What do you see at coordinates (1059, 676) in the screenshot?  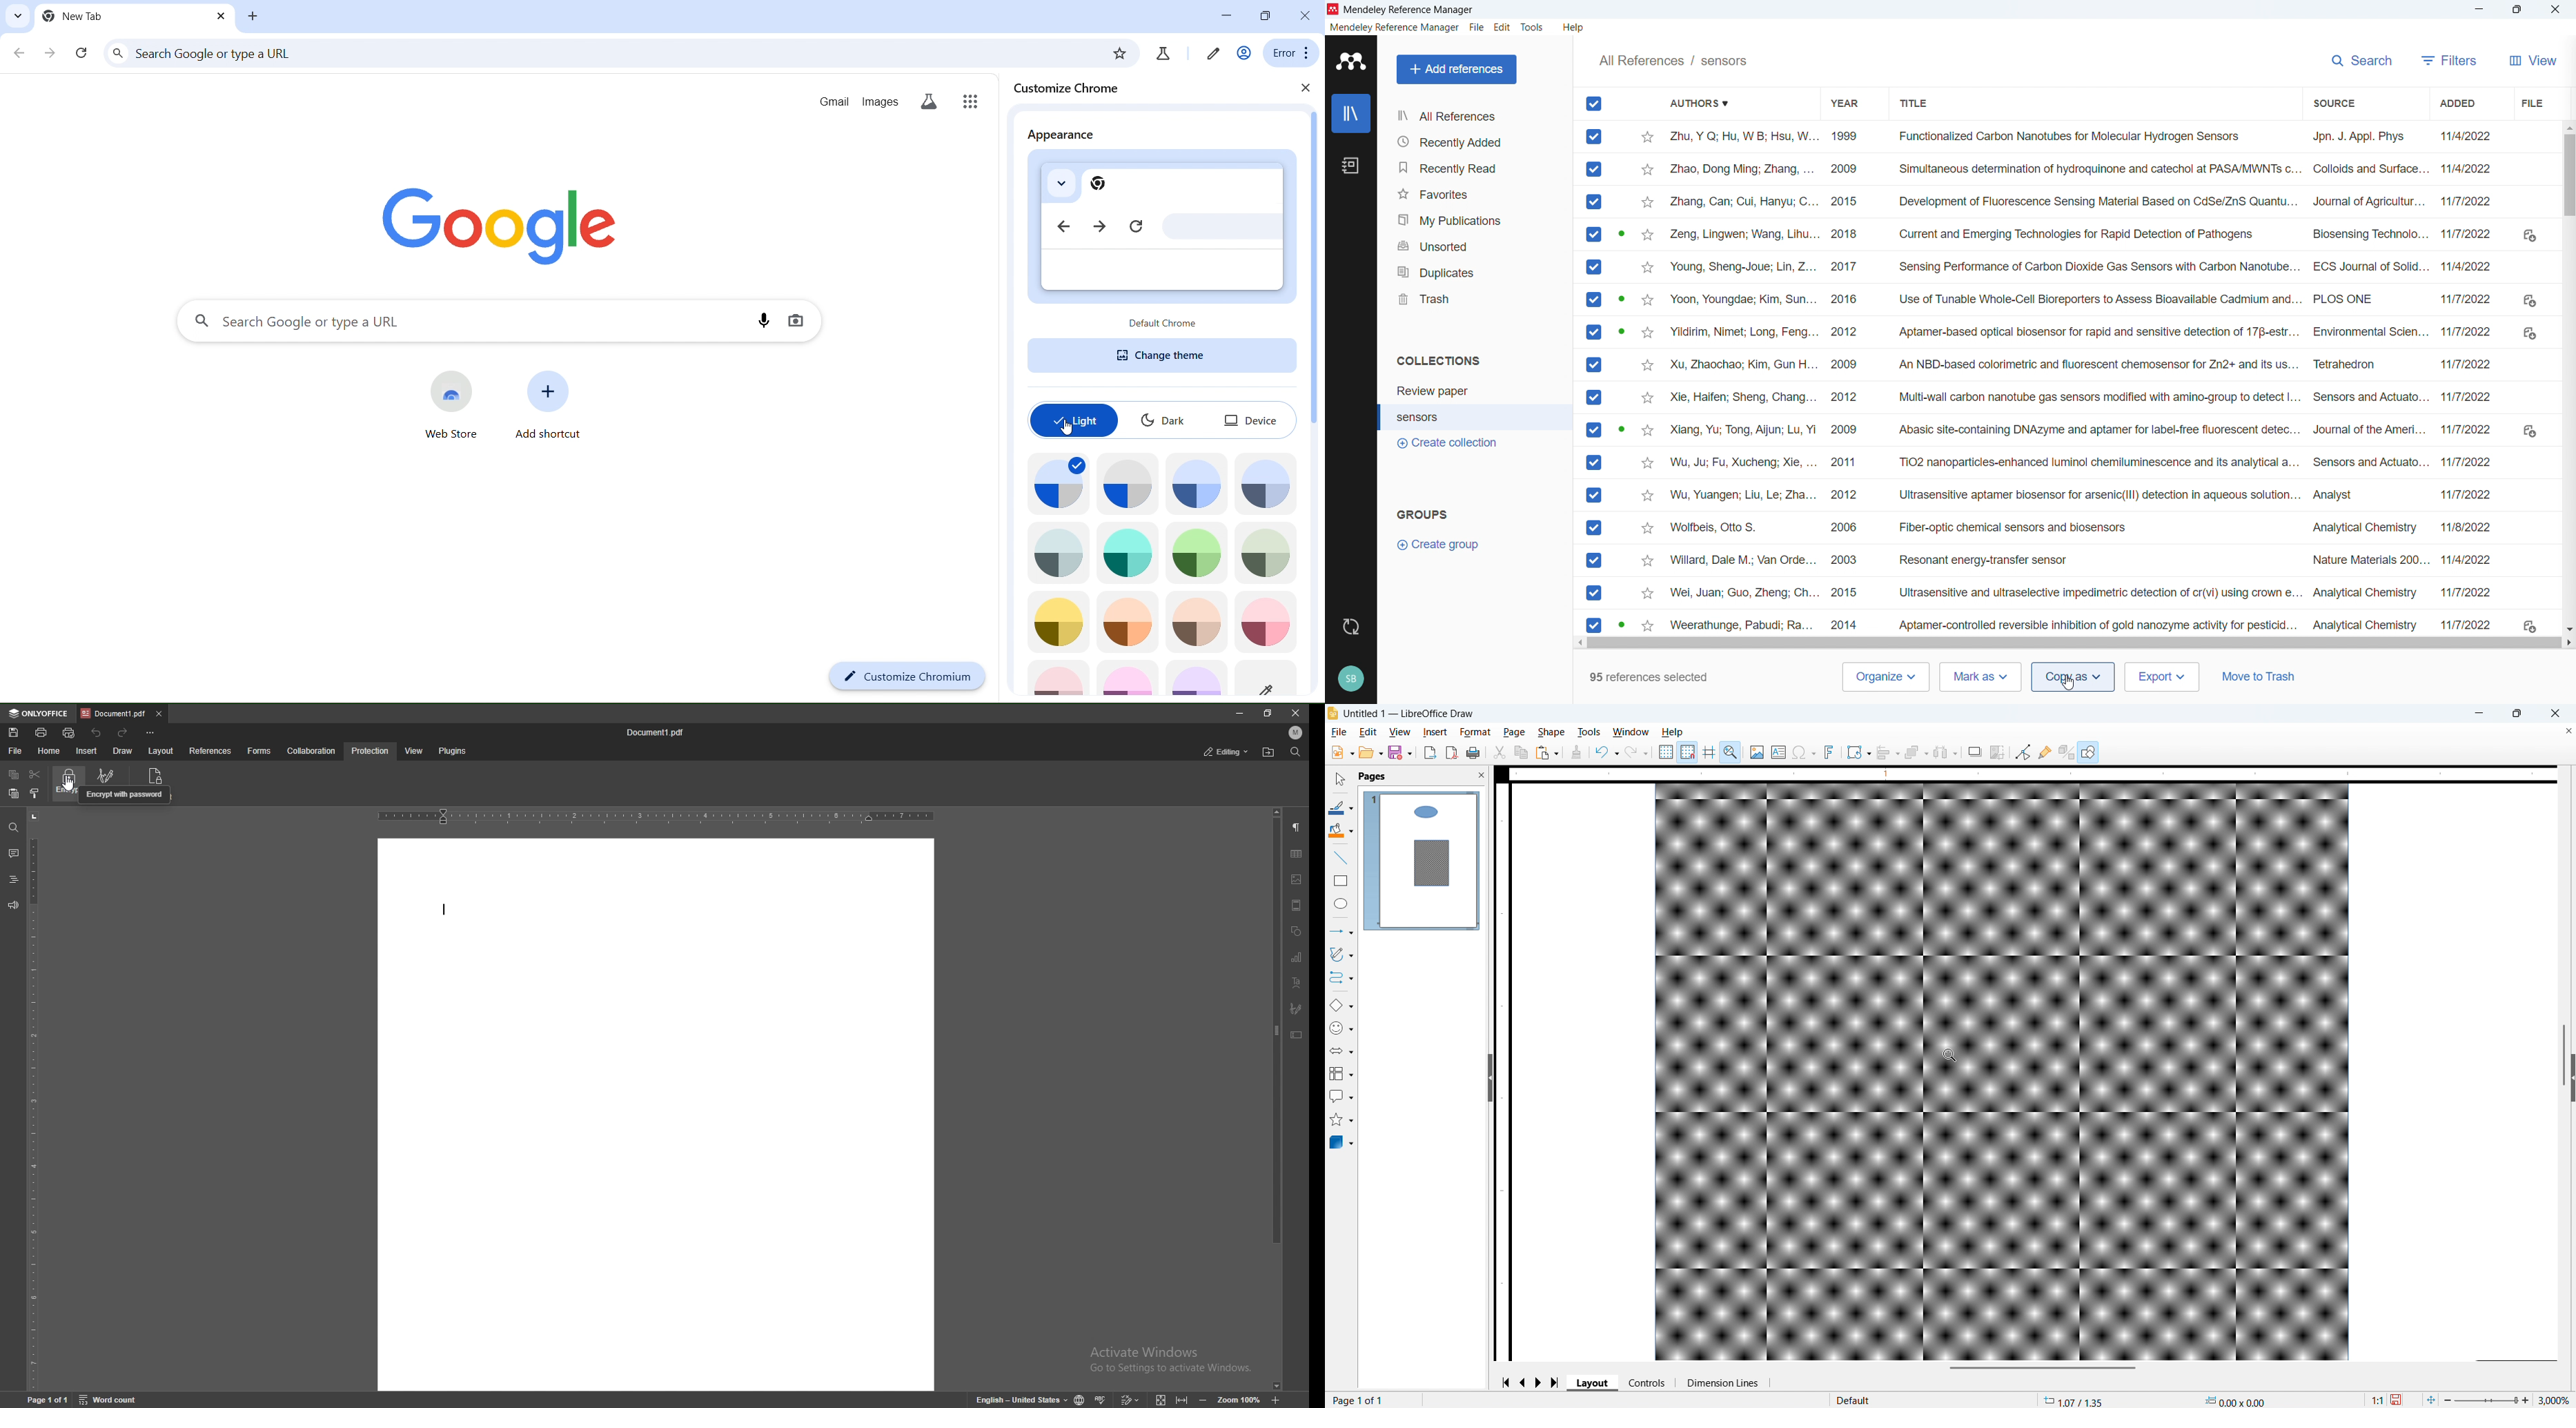 I see `image` at bounding box center [1059, 676].